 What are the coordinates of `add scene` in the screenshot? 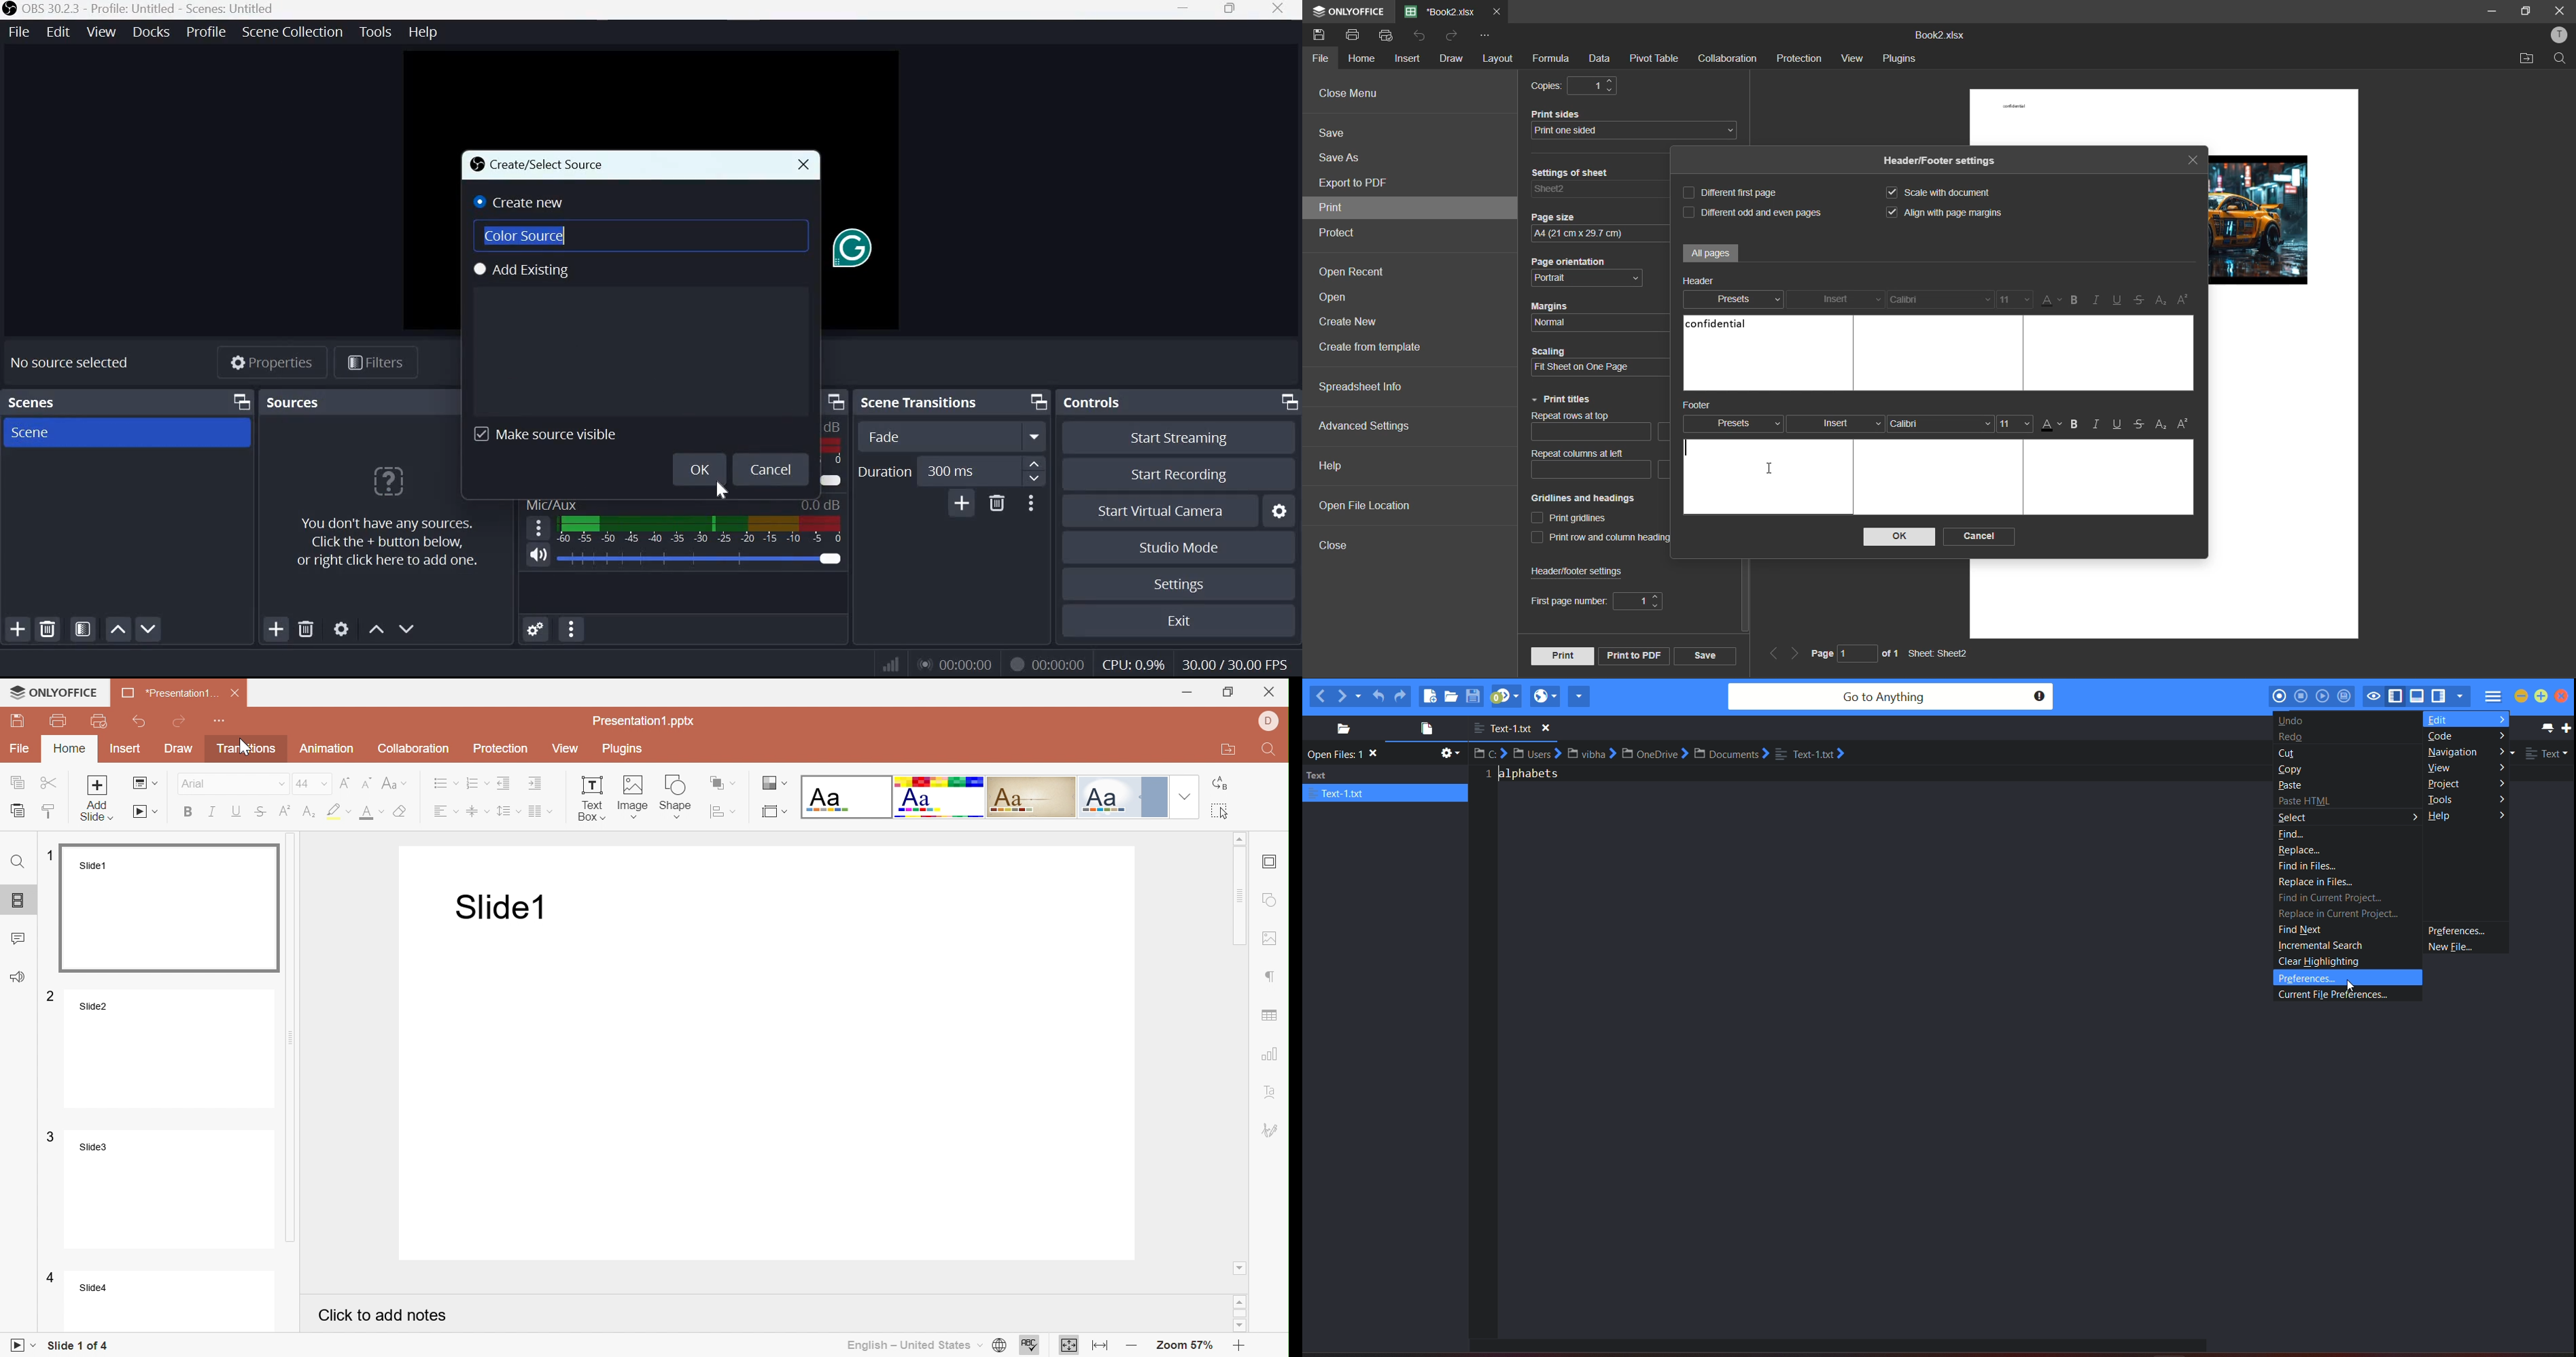 It's located at (18, 630).